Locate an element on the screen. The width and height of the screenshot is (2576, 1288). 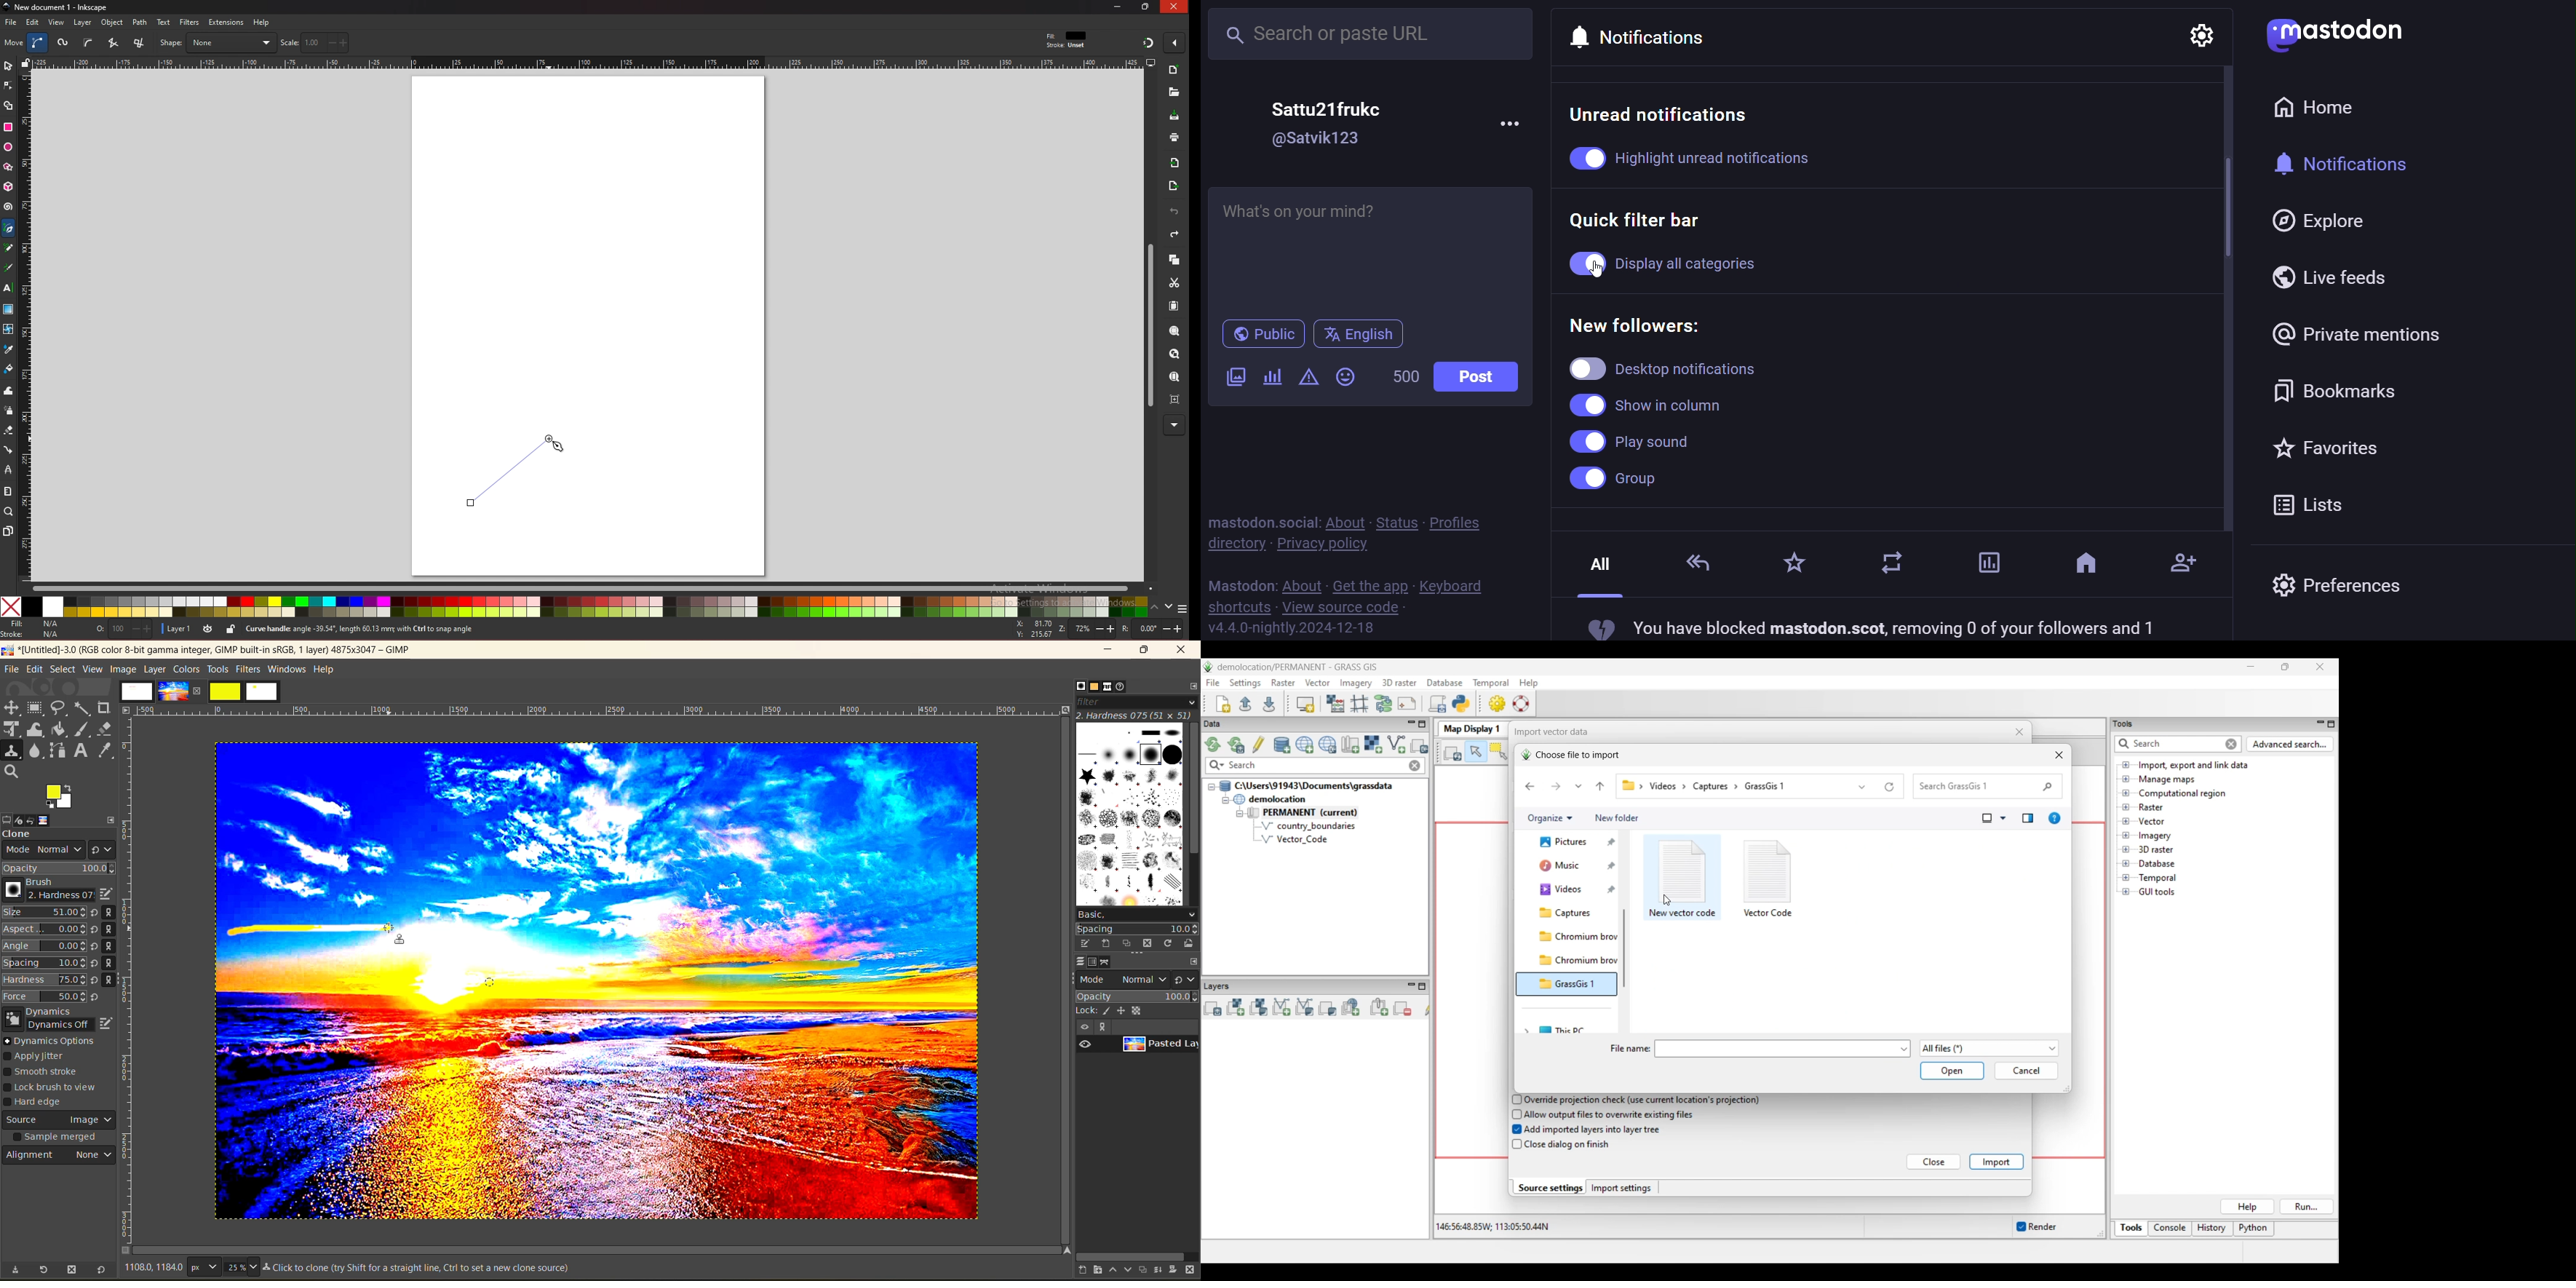
cursor is located at coordinates (559, 447).